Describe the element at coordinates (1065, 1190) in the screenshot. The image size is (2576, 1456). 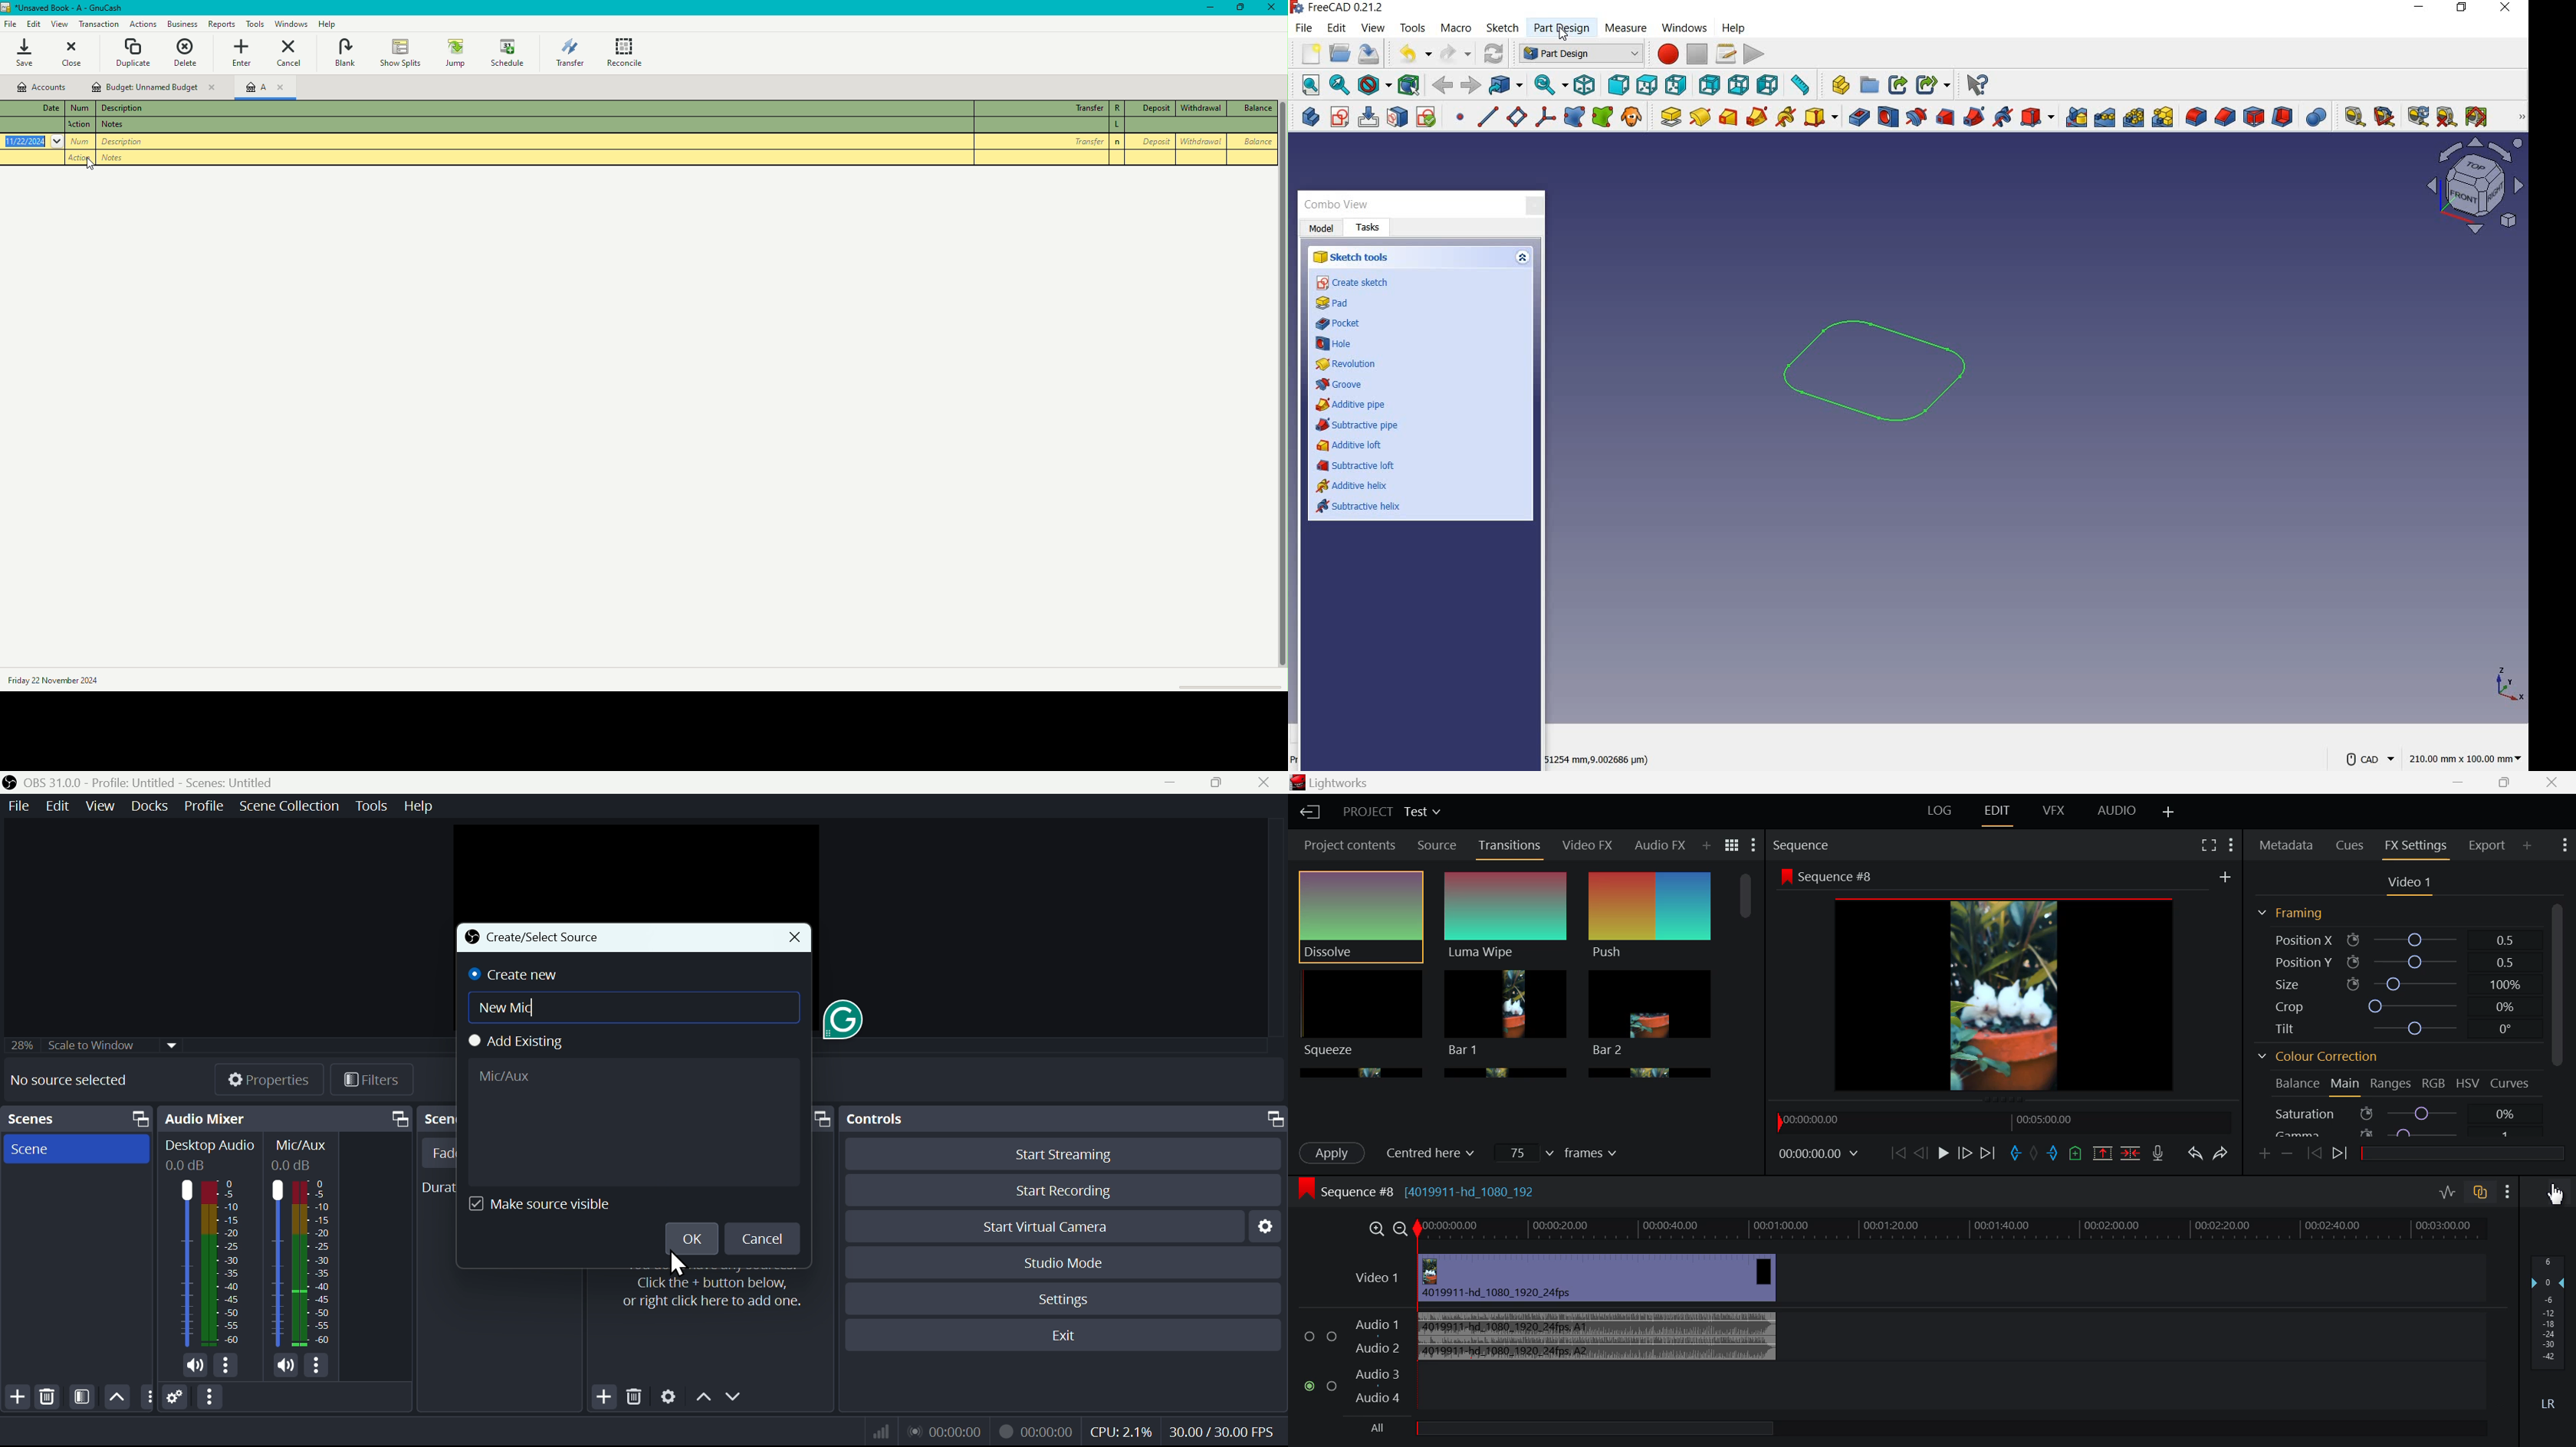
I see `Start recording` at that location.